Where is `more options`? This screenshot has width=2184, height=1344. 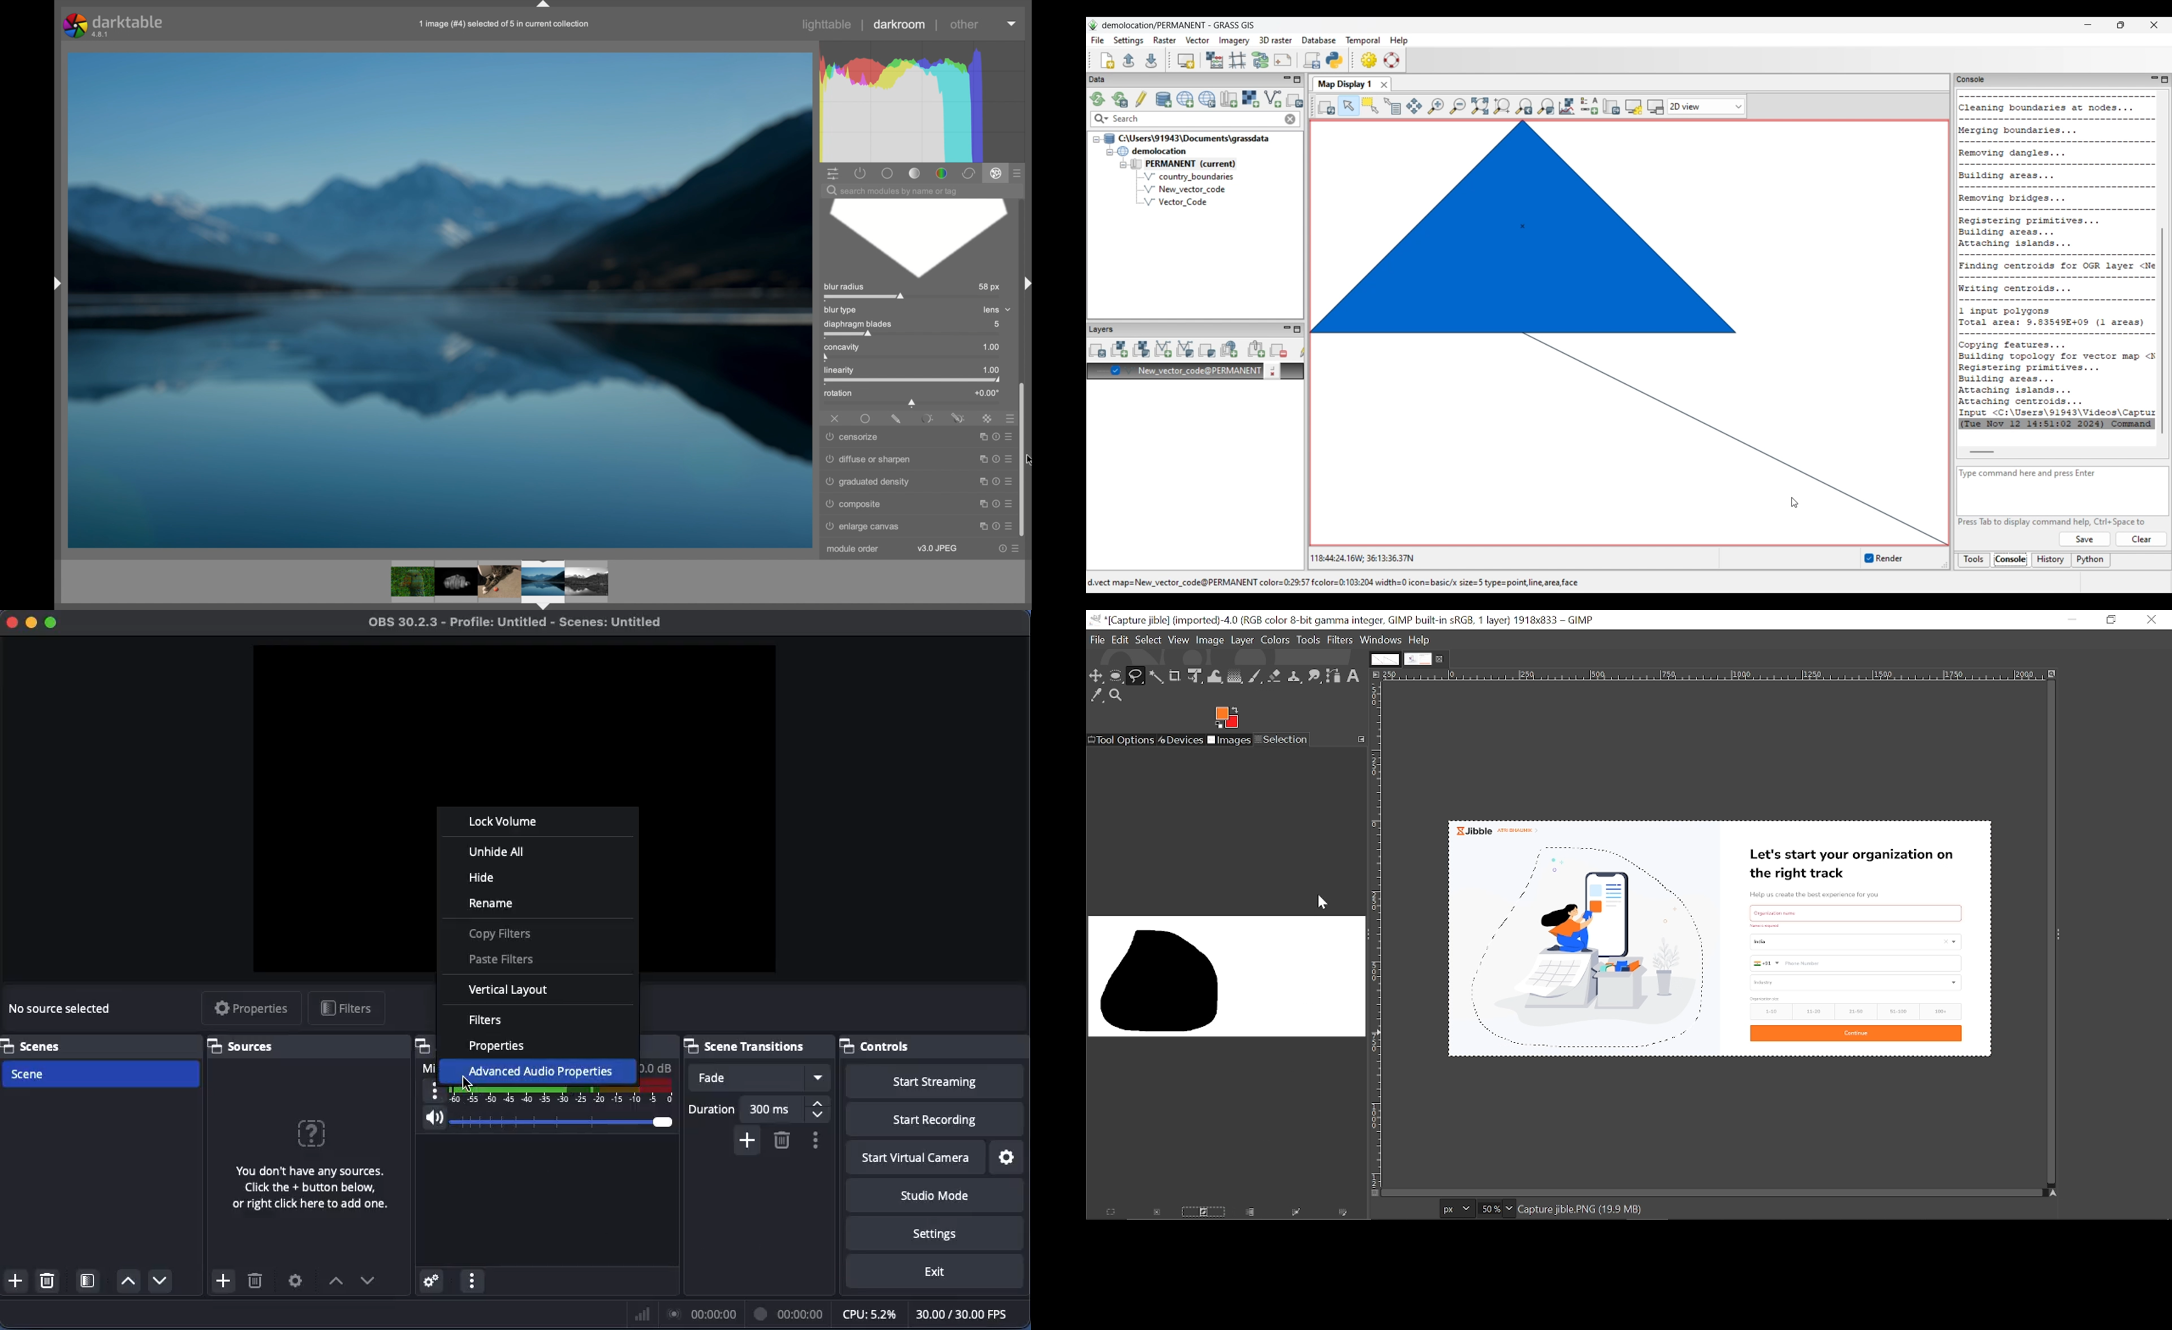
more options is located at coordinates (1017, 549).